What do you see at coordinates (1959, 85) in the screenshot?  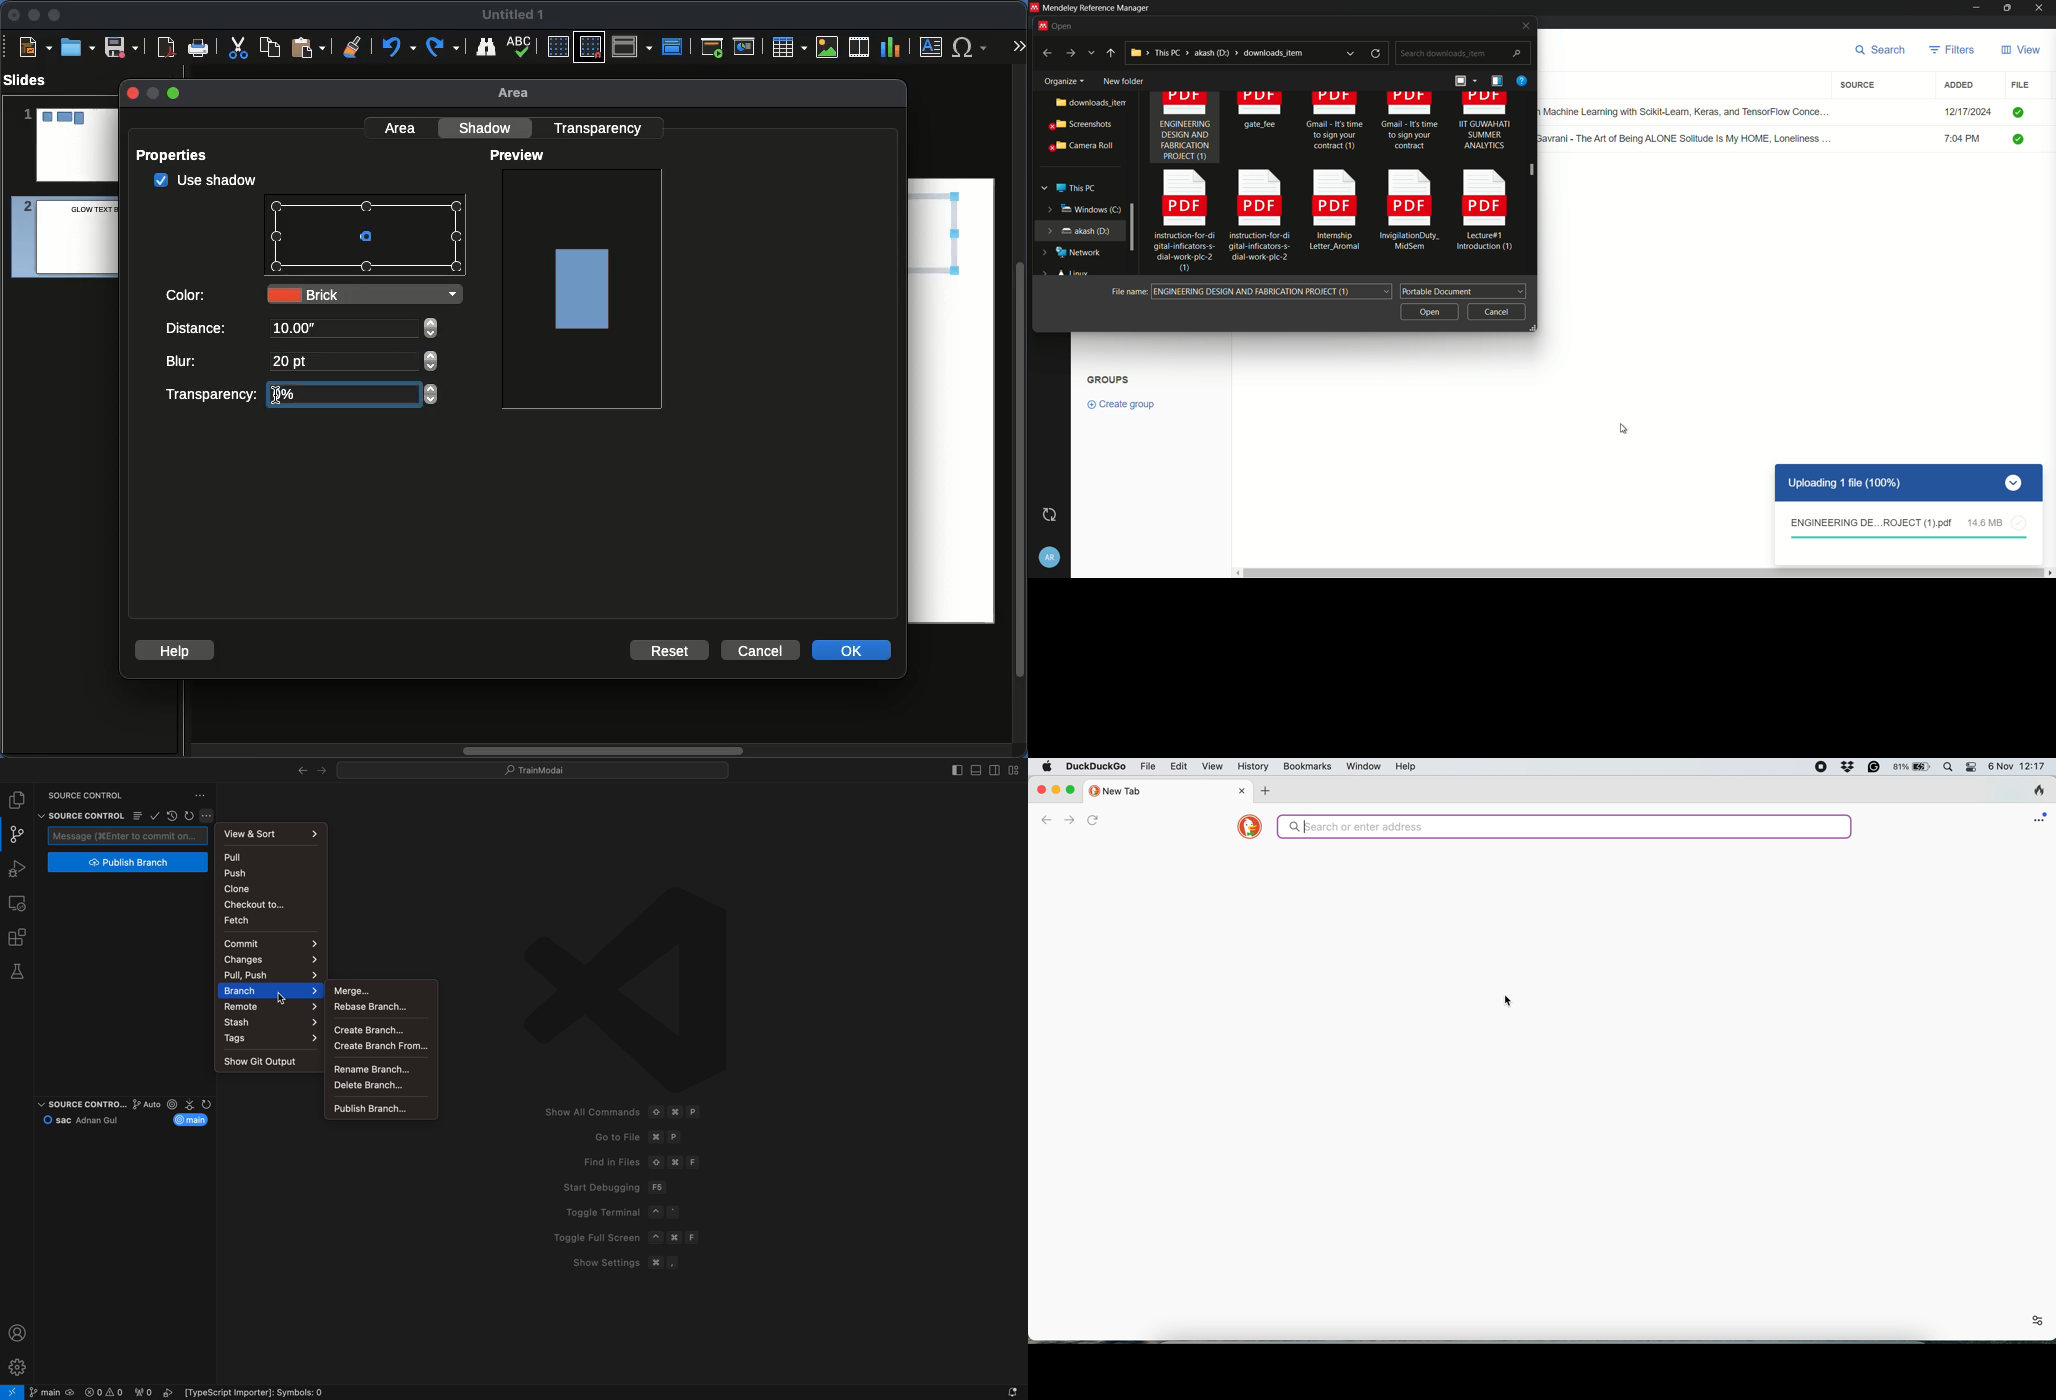 I see `added` at bounding box center [1959, 85].